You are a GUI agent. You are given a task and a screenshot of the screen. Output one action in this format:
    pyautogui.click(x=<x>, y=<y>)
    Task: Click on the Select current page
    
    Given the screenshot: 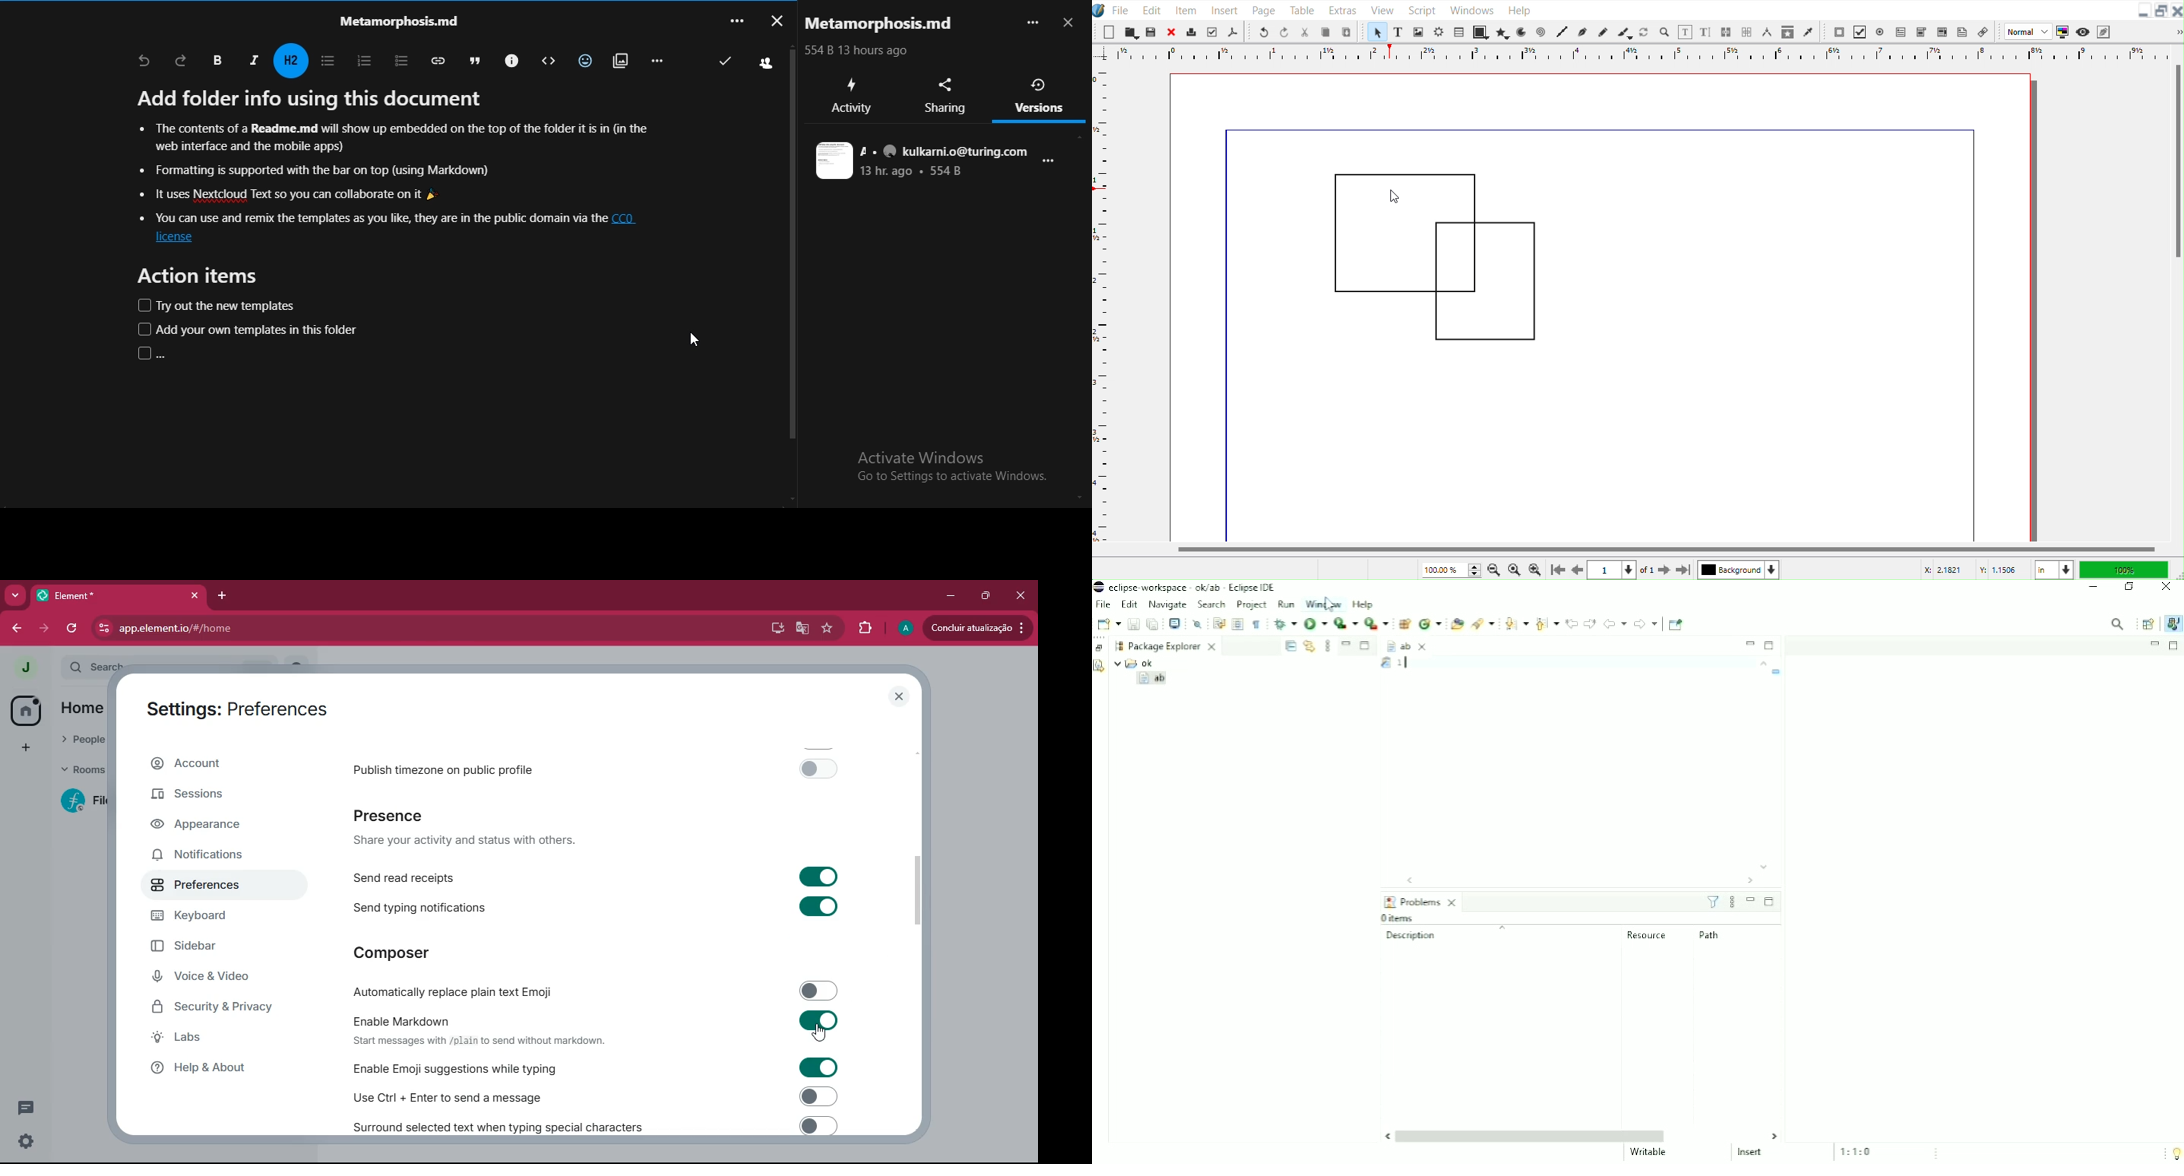 What is the action you would take?
    pyautogui.click(x=1613, y=571)
    